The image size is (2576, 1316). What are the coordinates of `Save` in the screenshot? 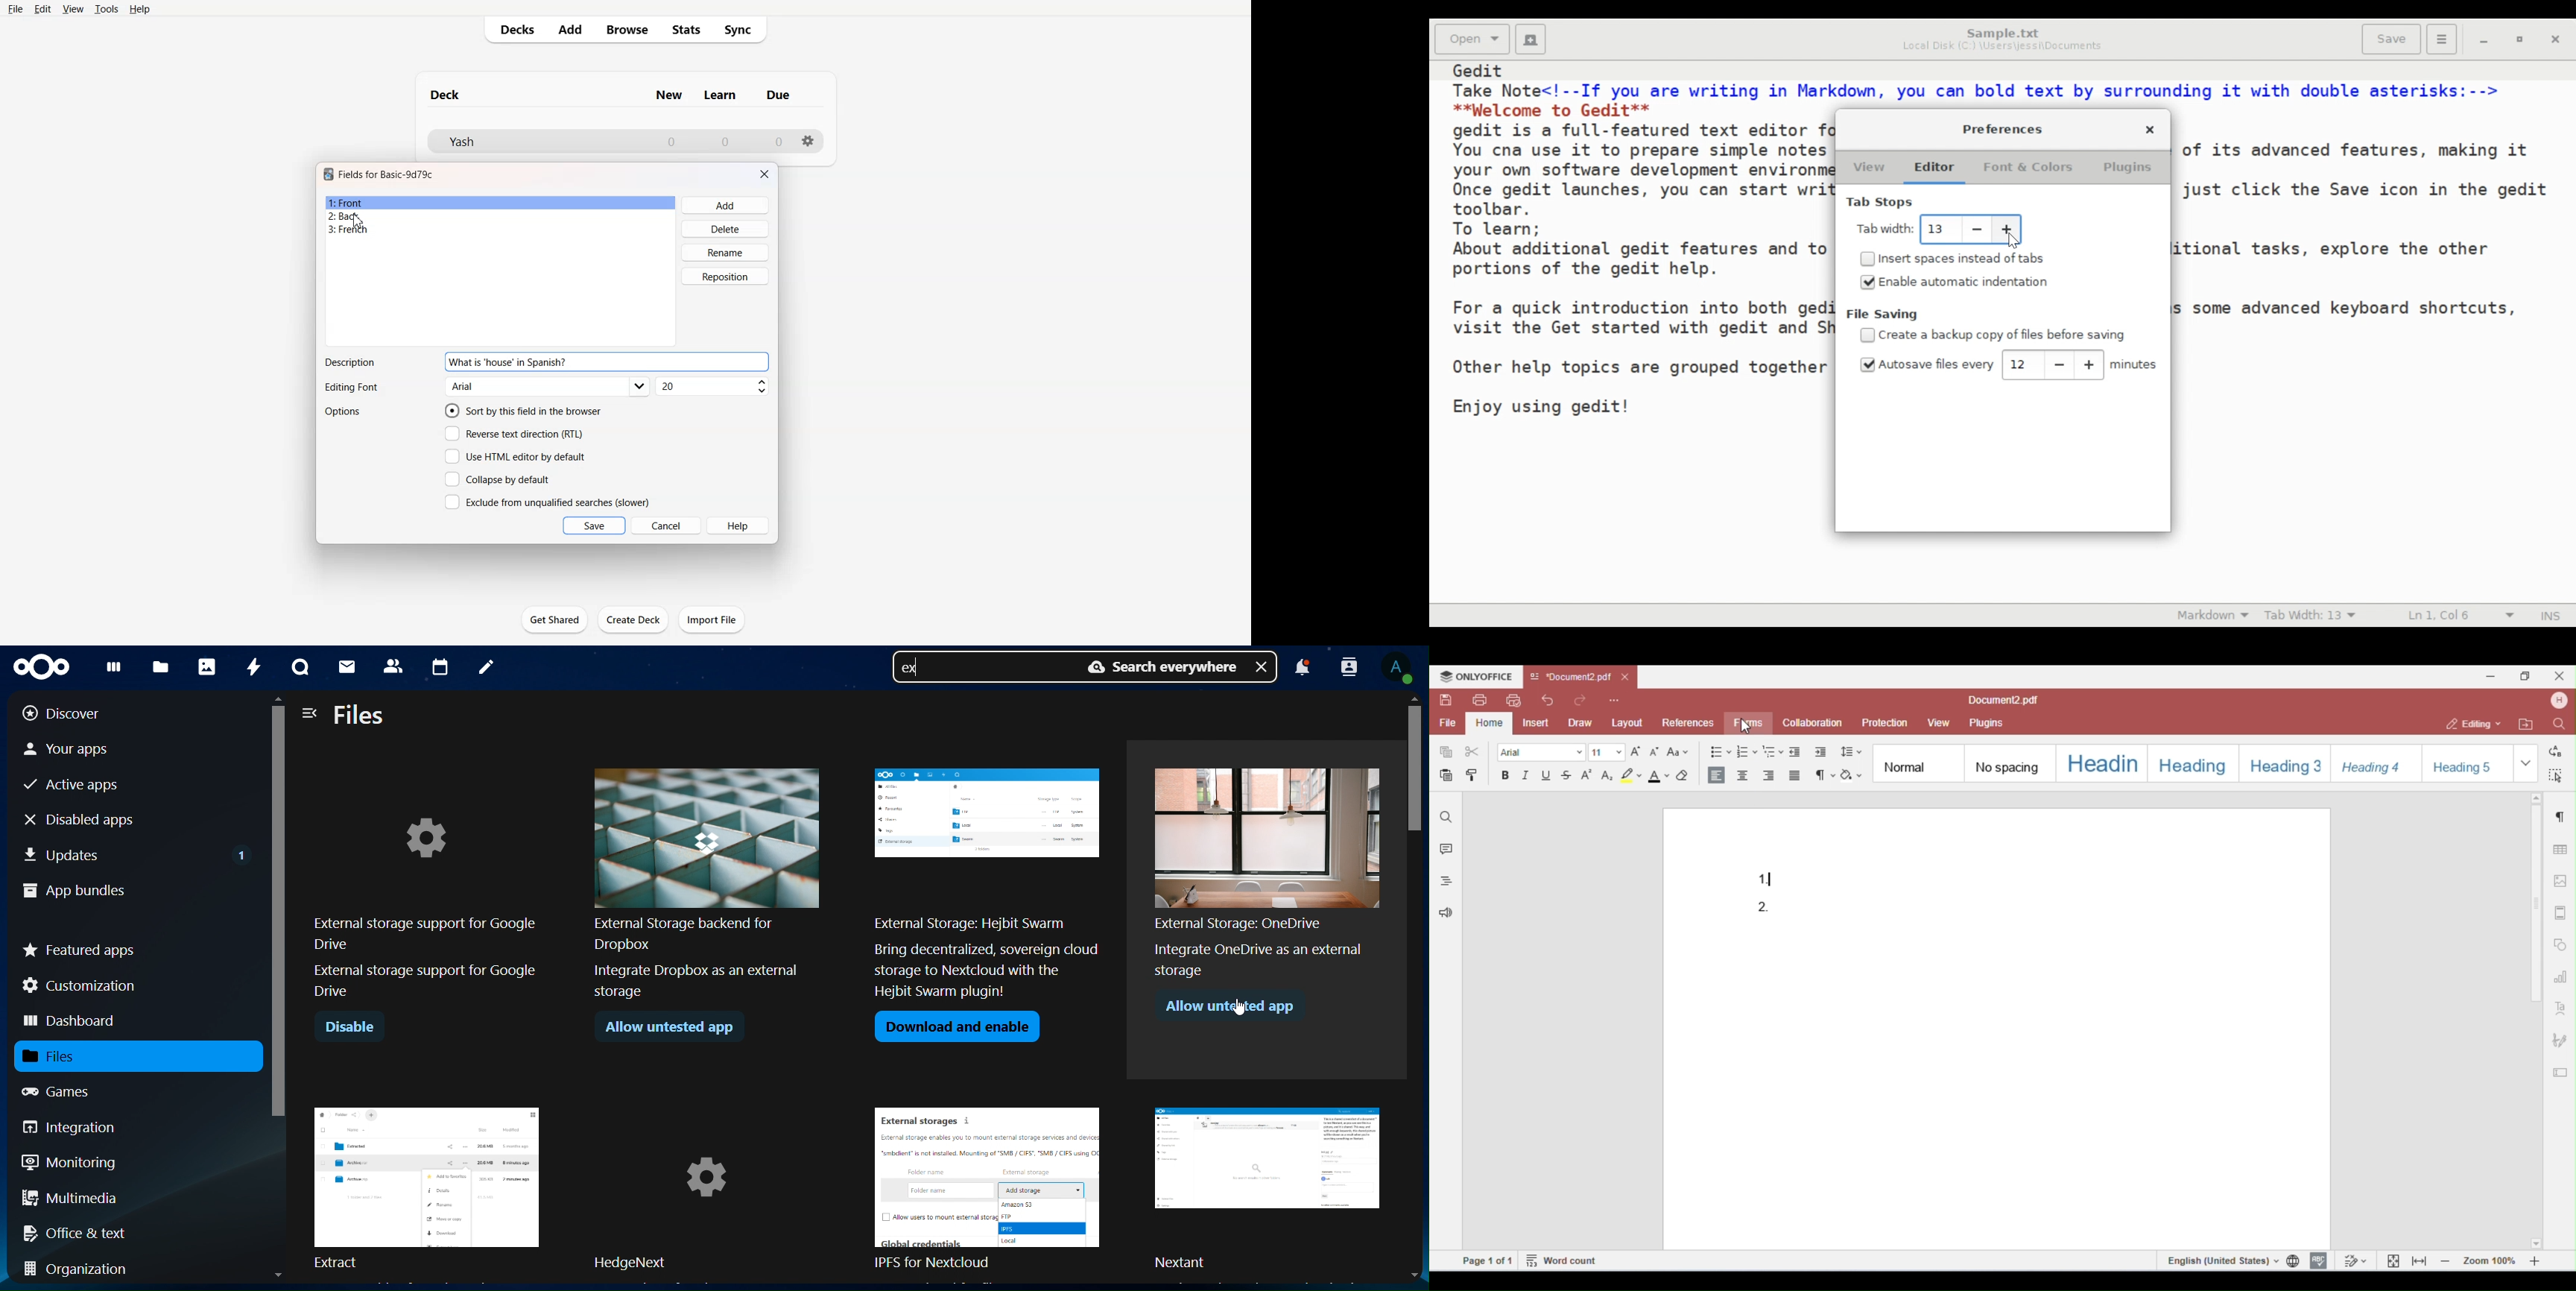 It's located at (594, 526).